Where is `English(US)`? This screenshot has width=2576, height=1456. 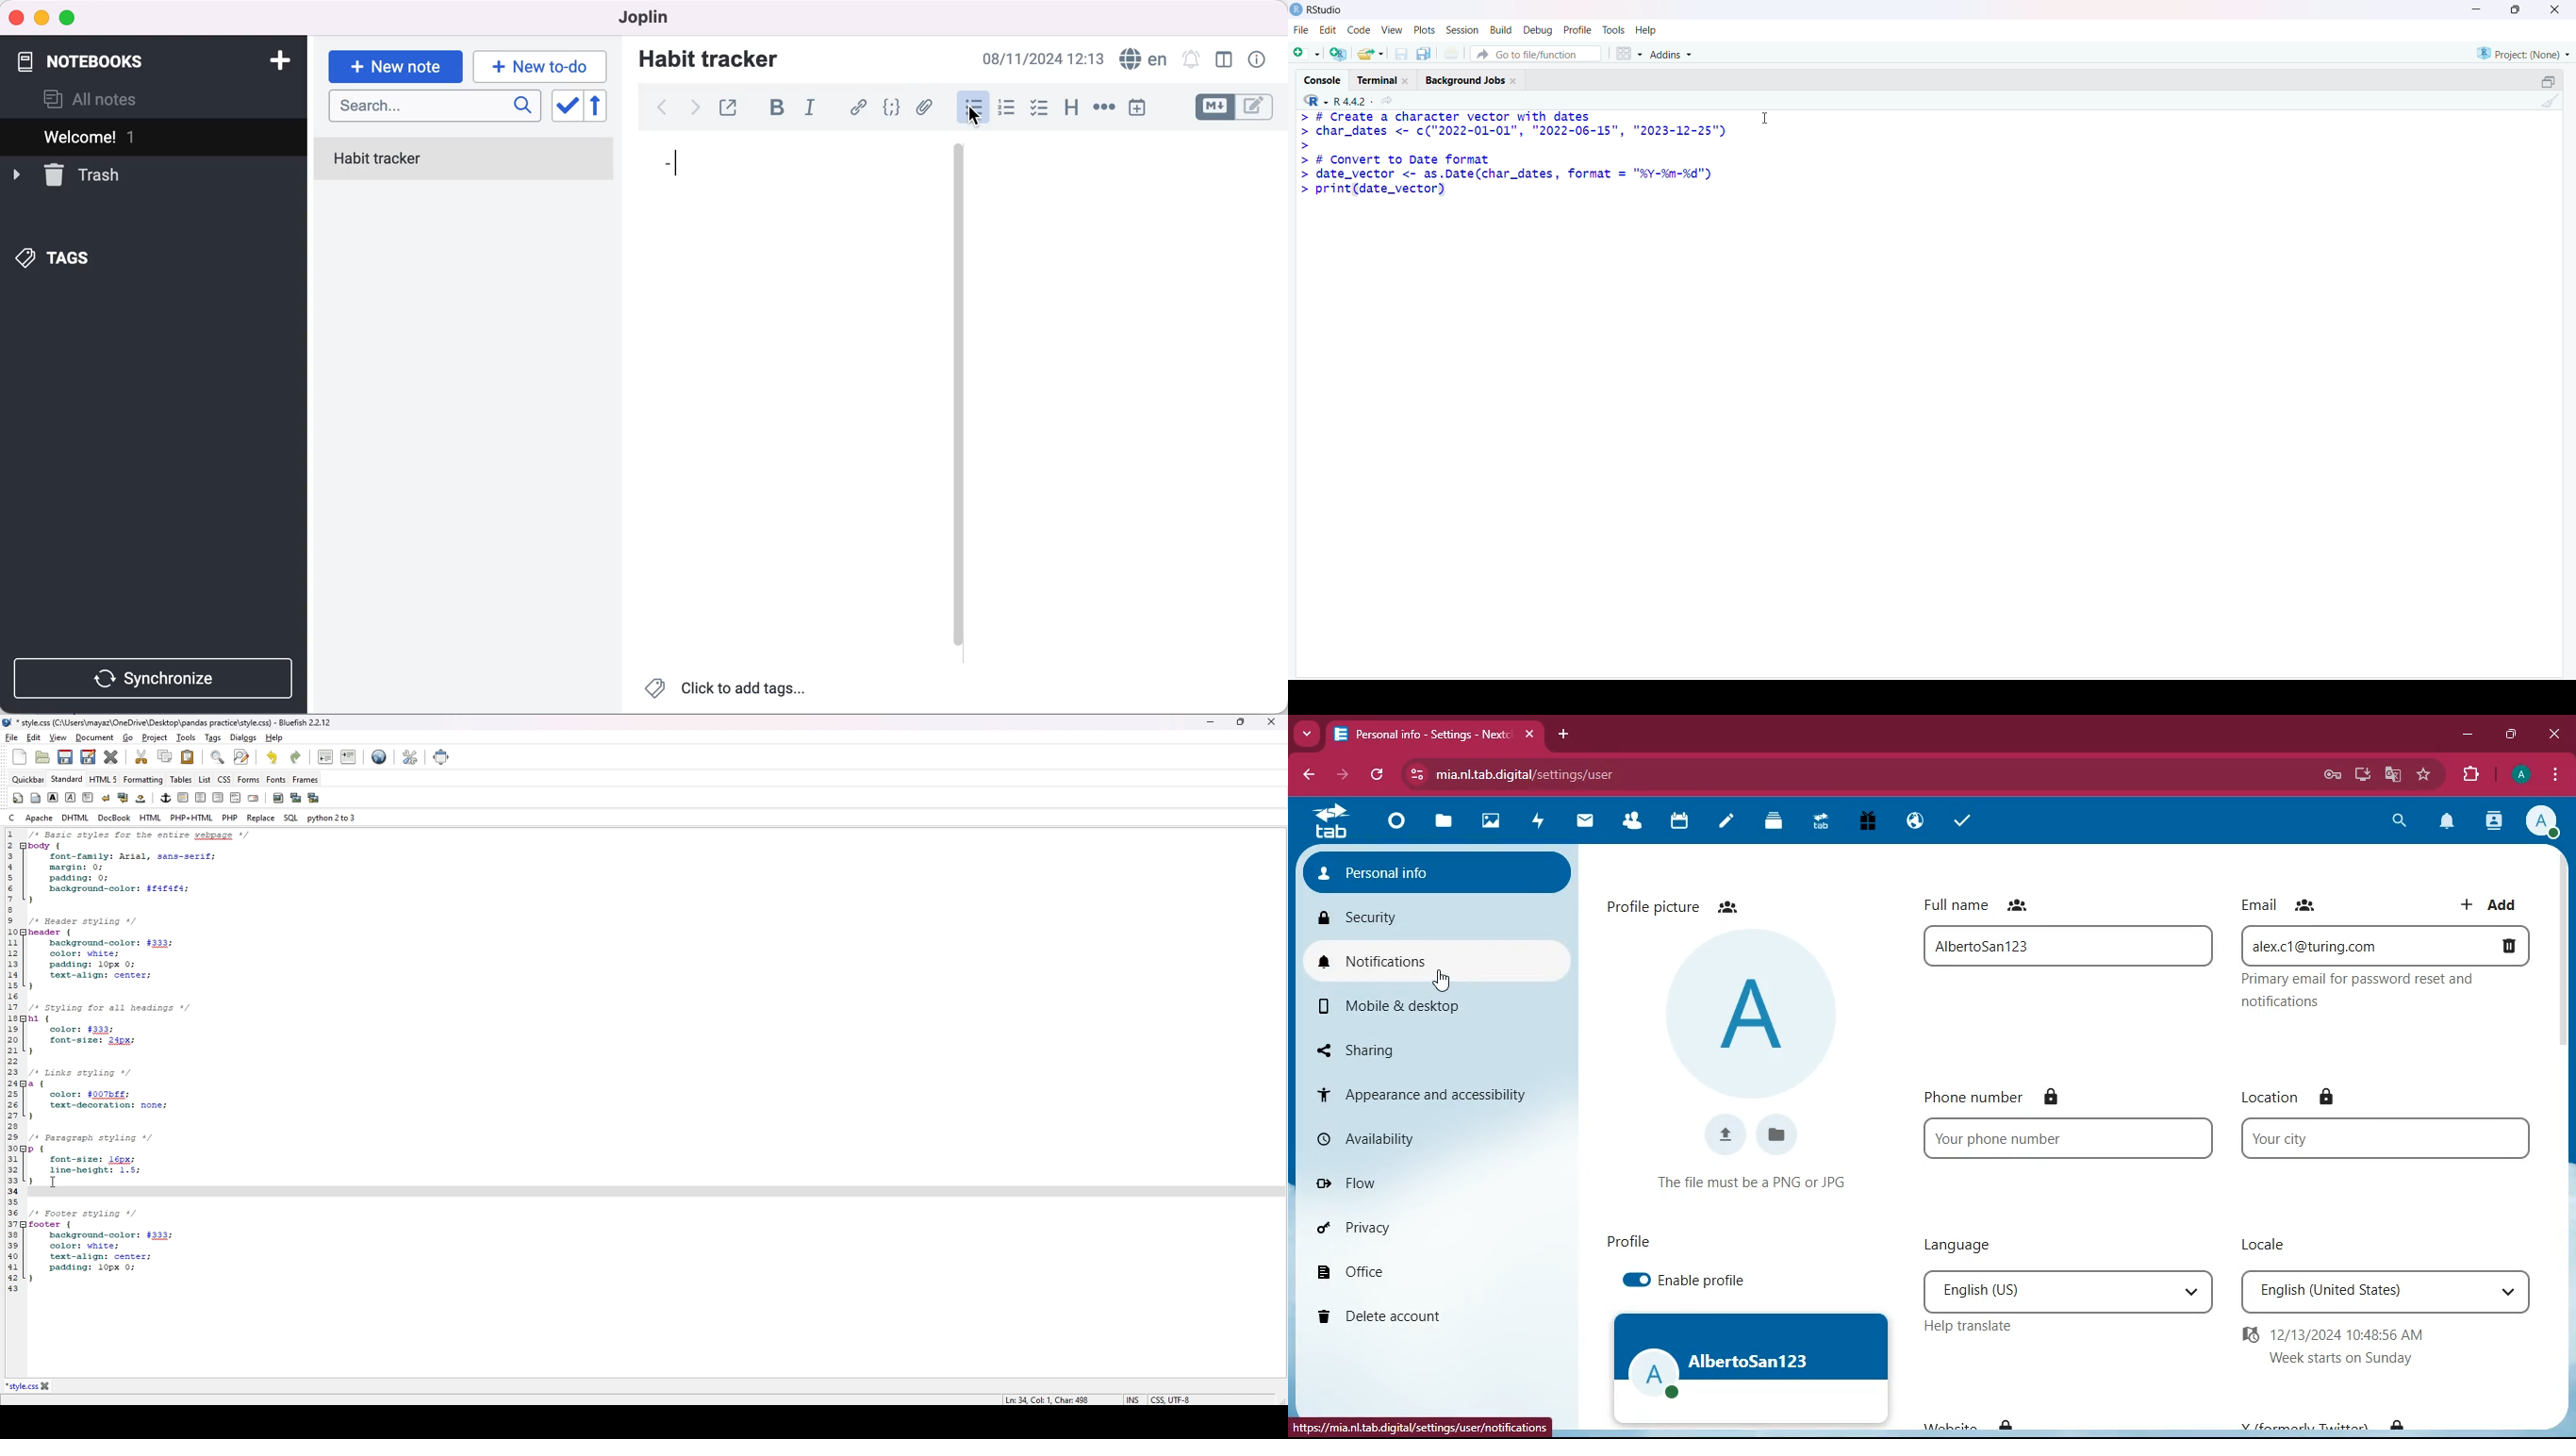 English(US) is located at coordinates (2067, 1291).